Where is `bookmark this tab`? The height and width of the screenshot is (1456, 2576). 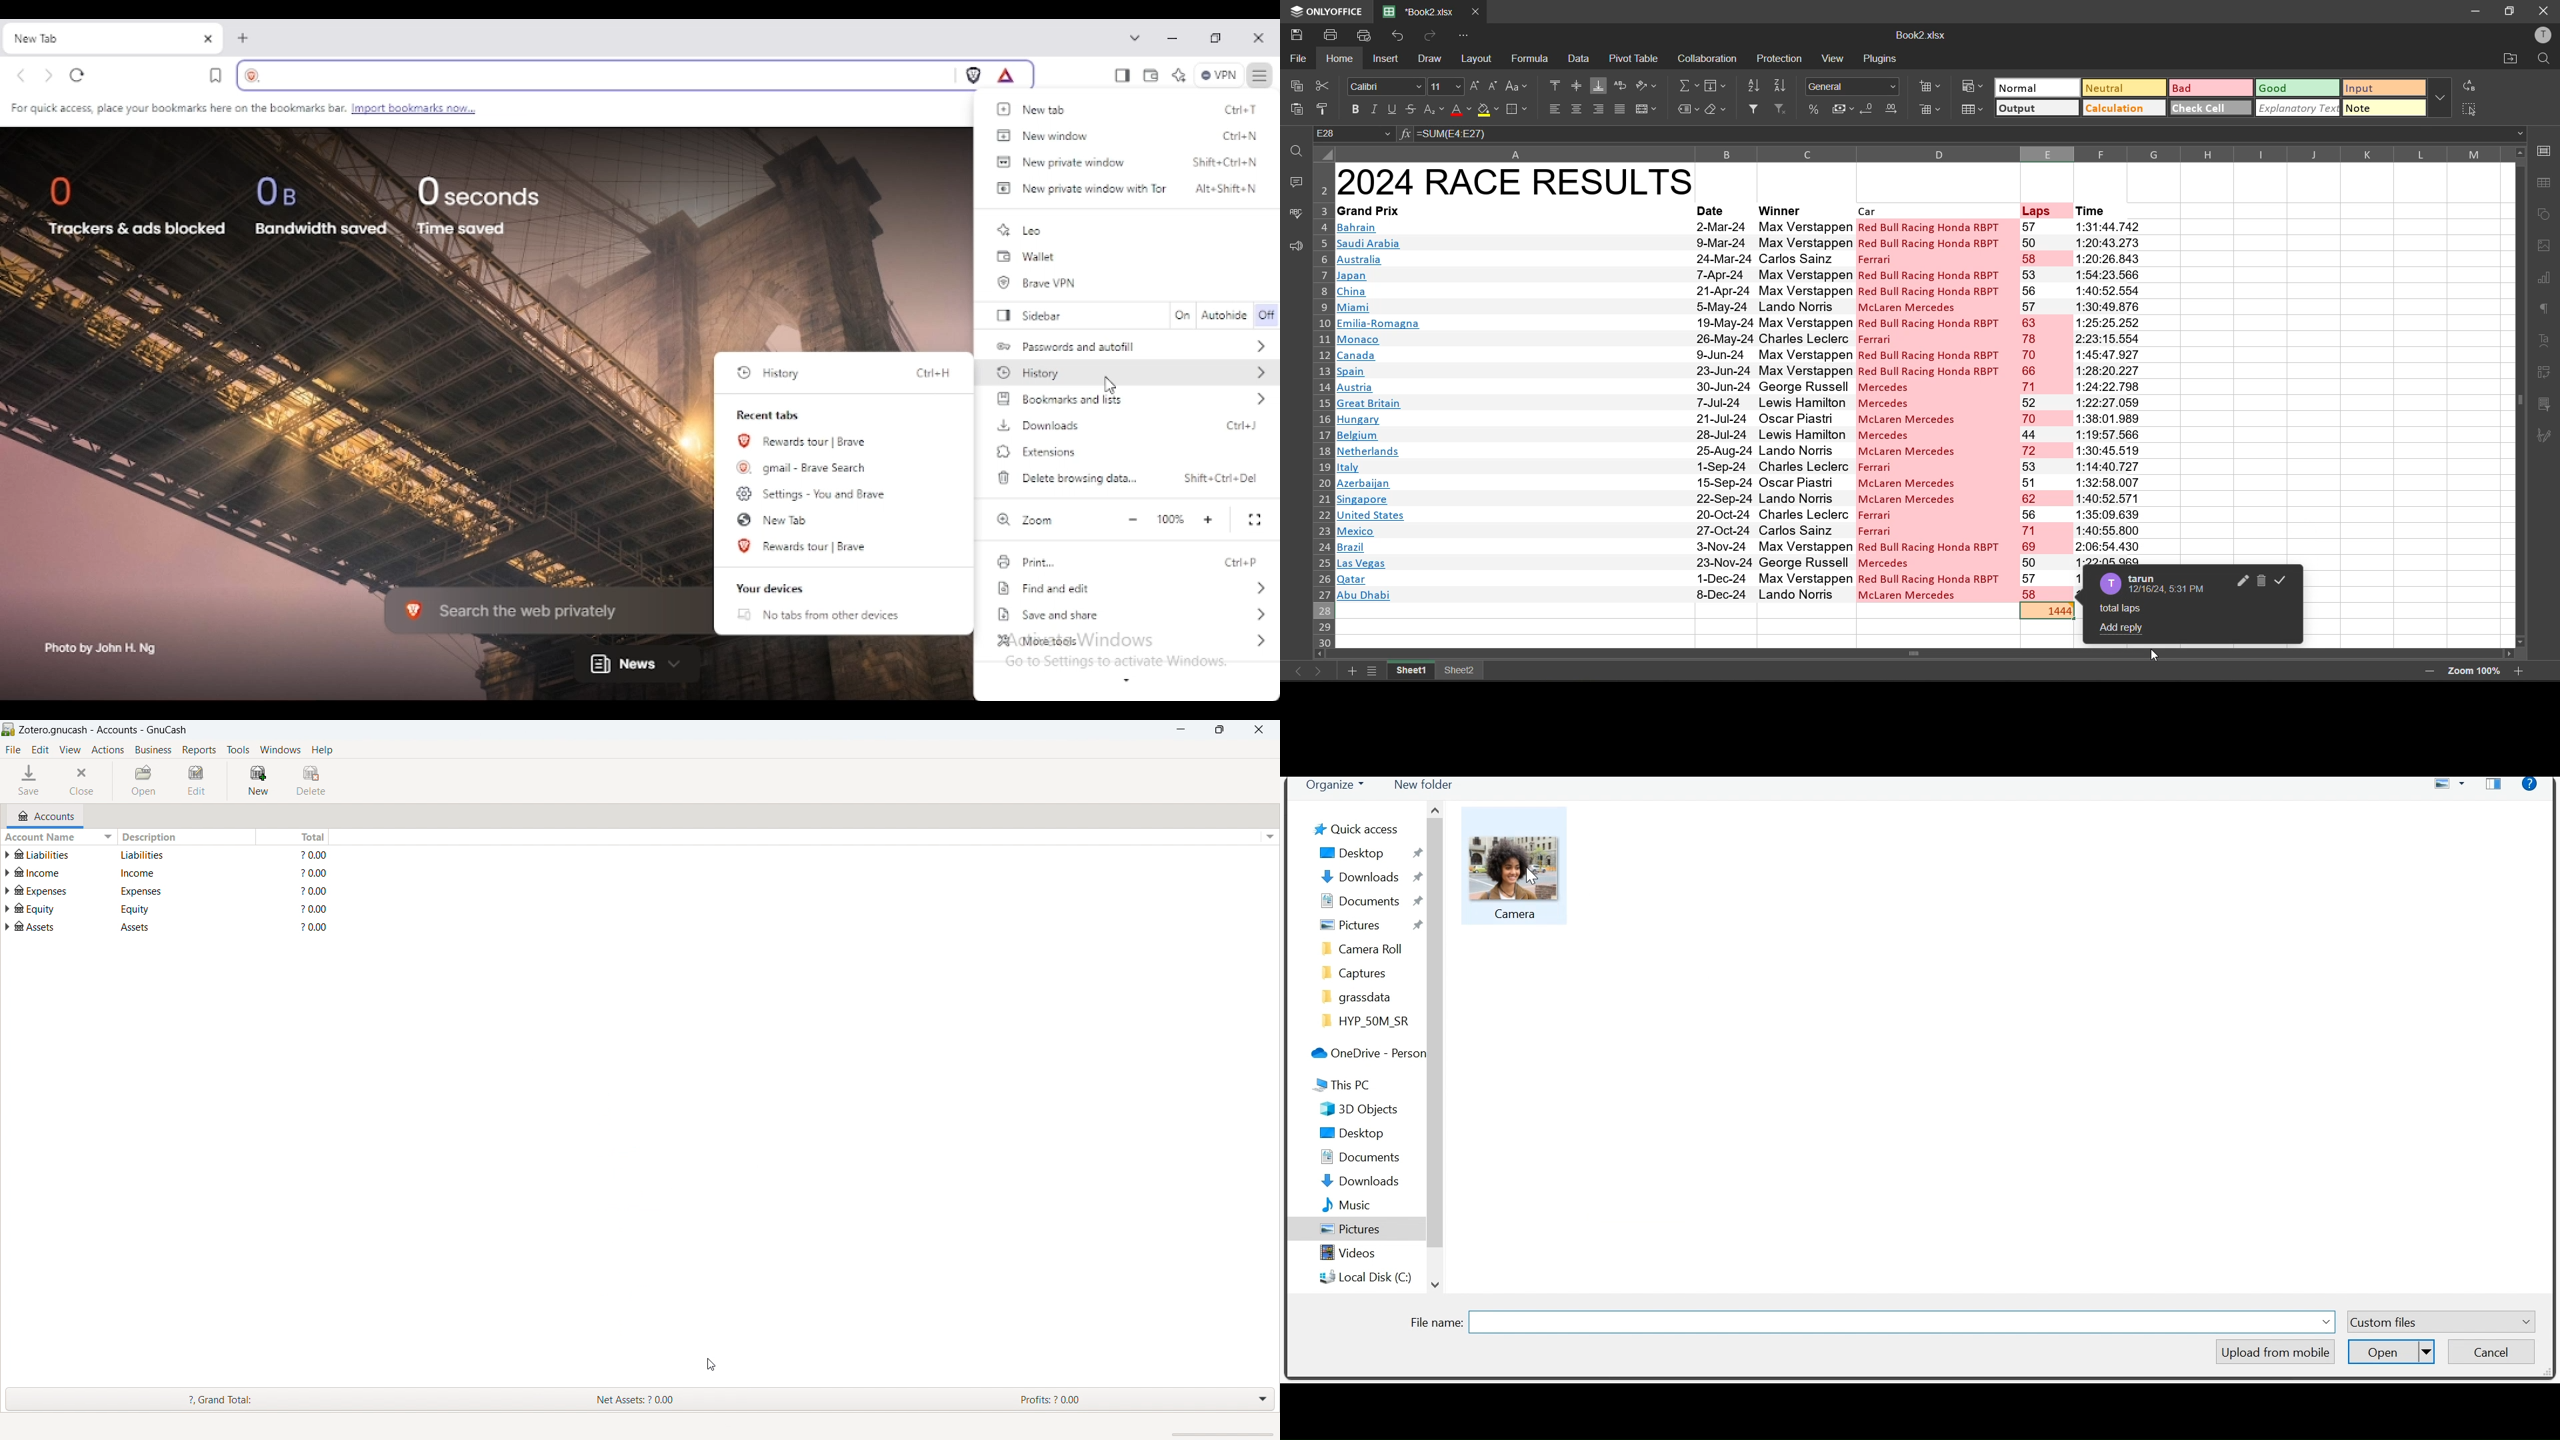
bookmark this tab is located at coordinates (216, 75).